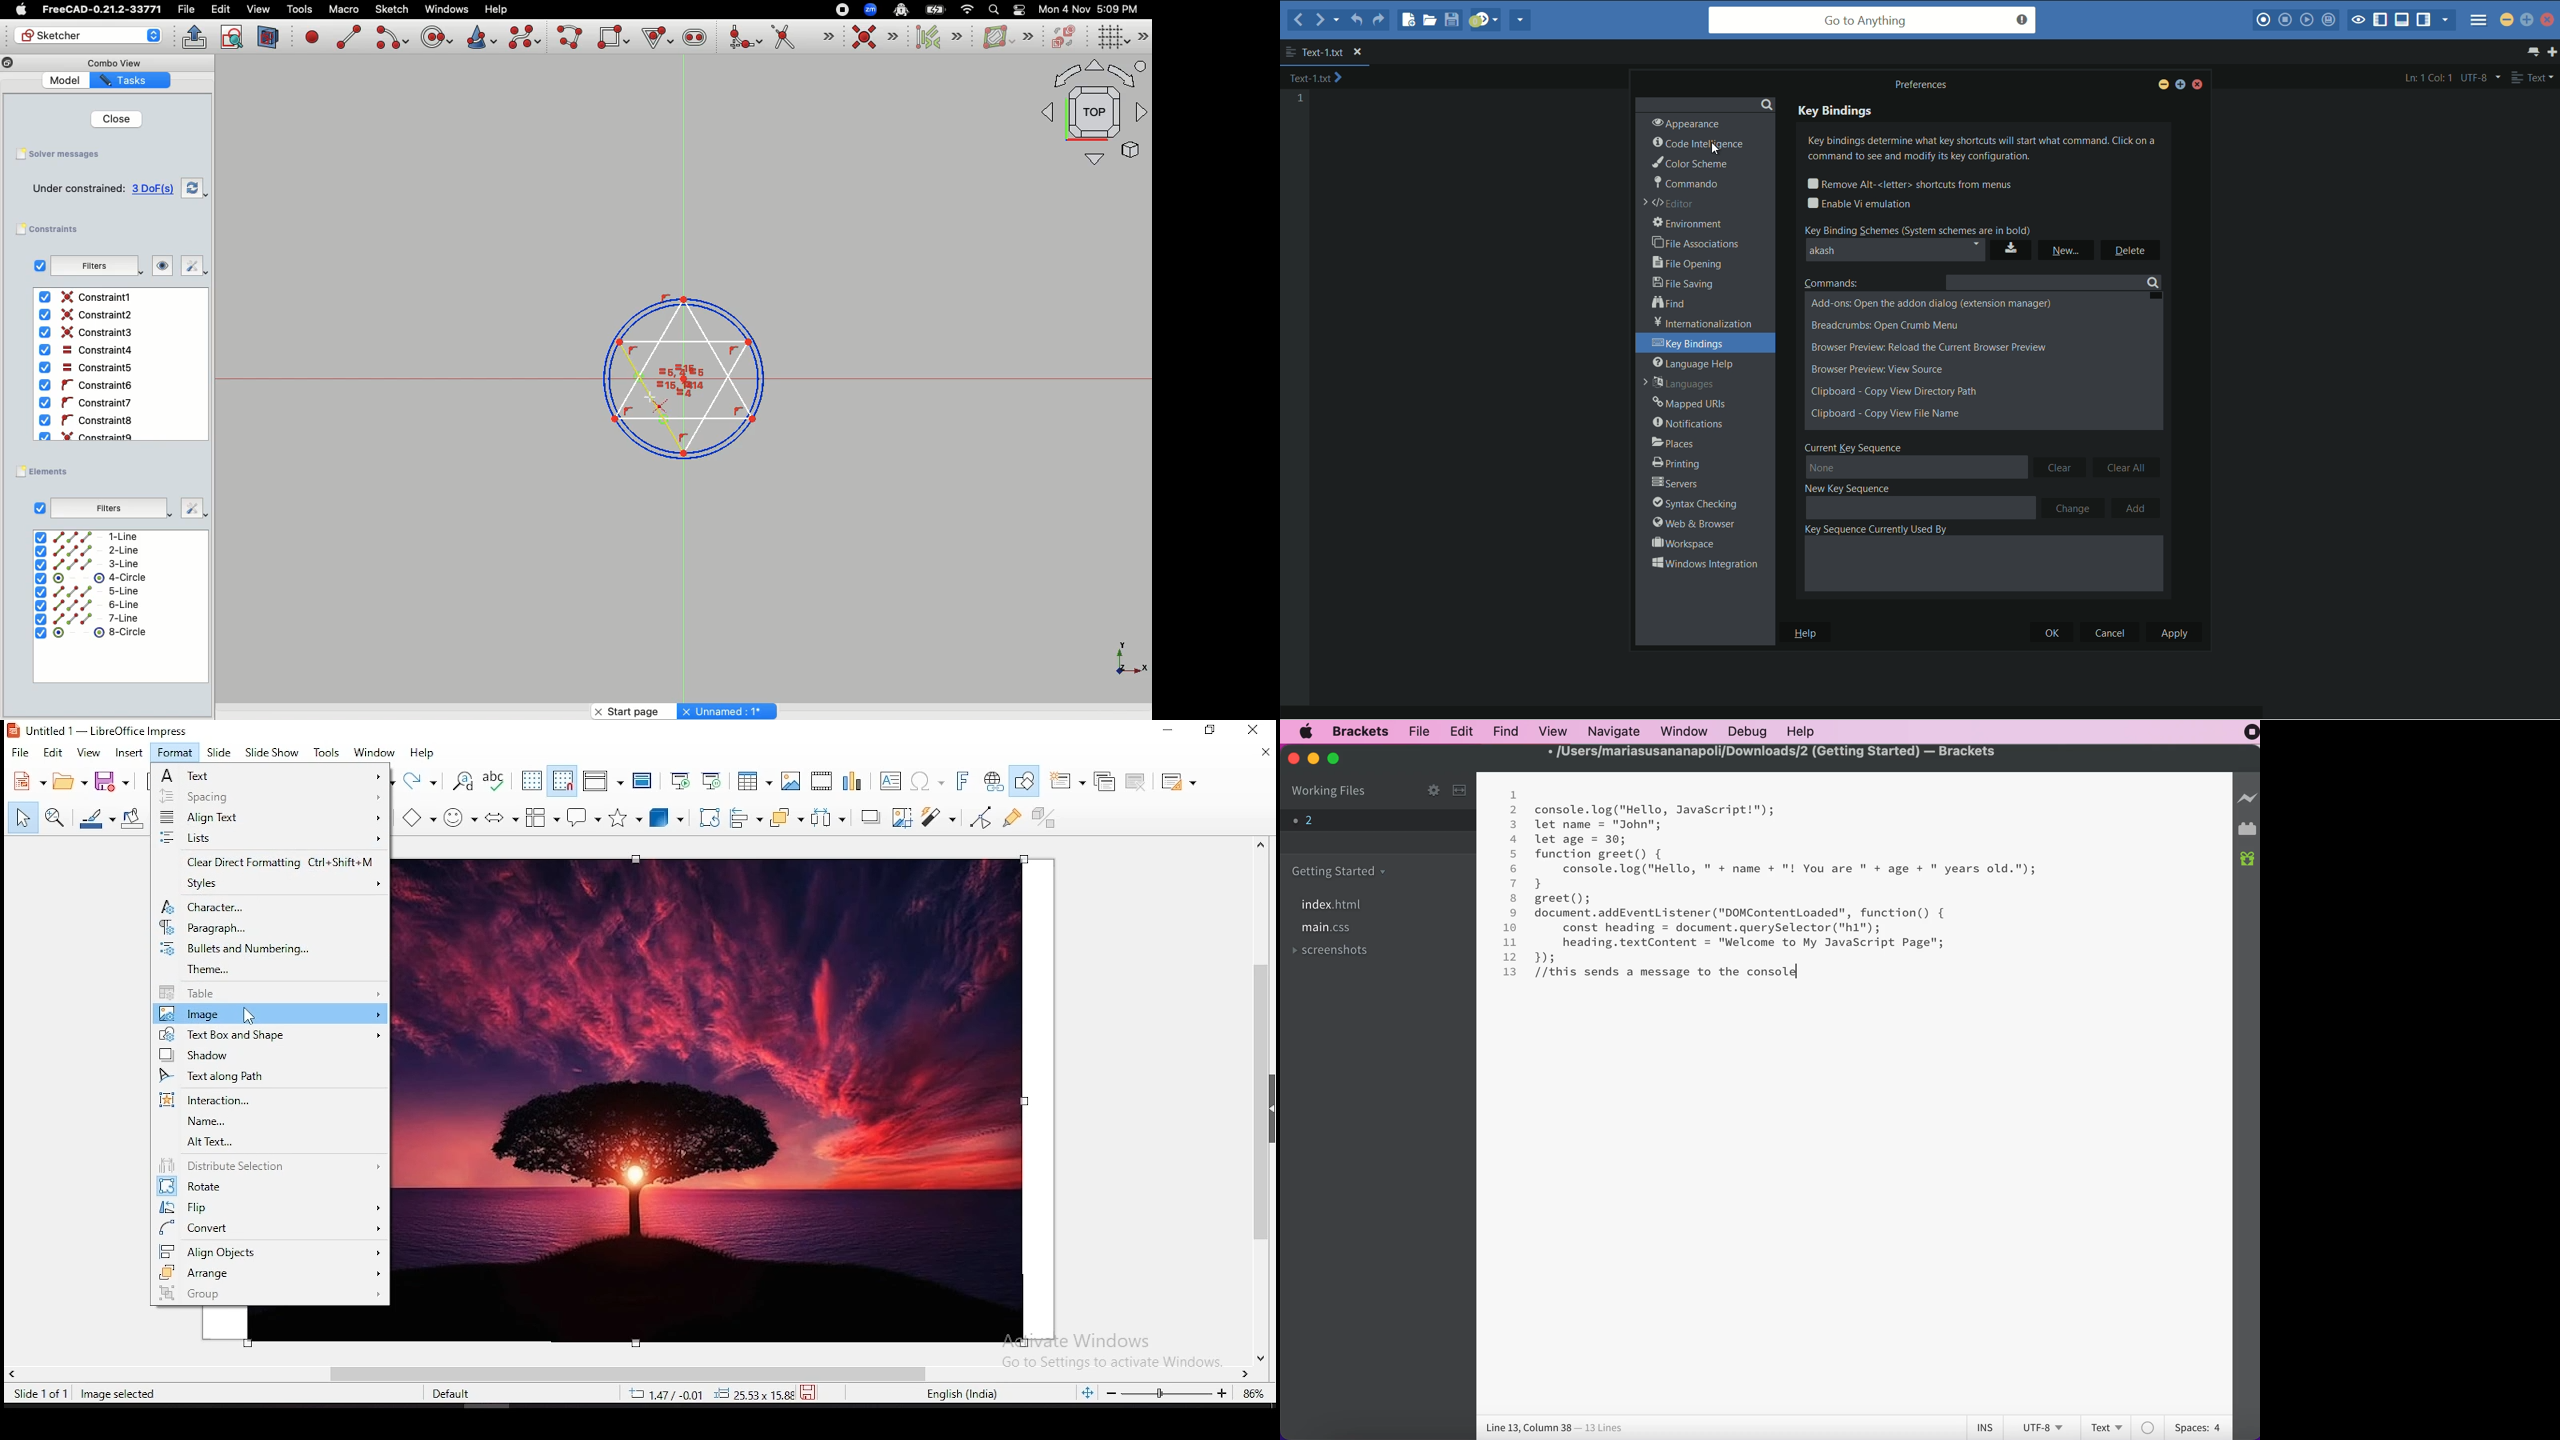  Describe the element at coordinates (8, 65) in the screenshot. I see `Copy` at that location.